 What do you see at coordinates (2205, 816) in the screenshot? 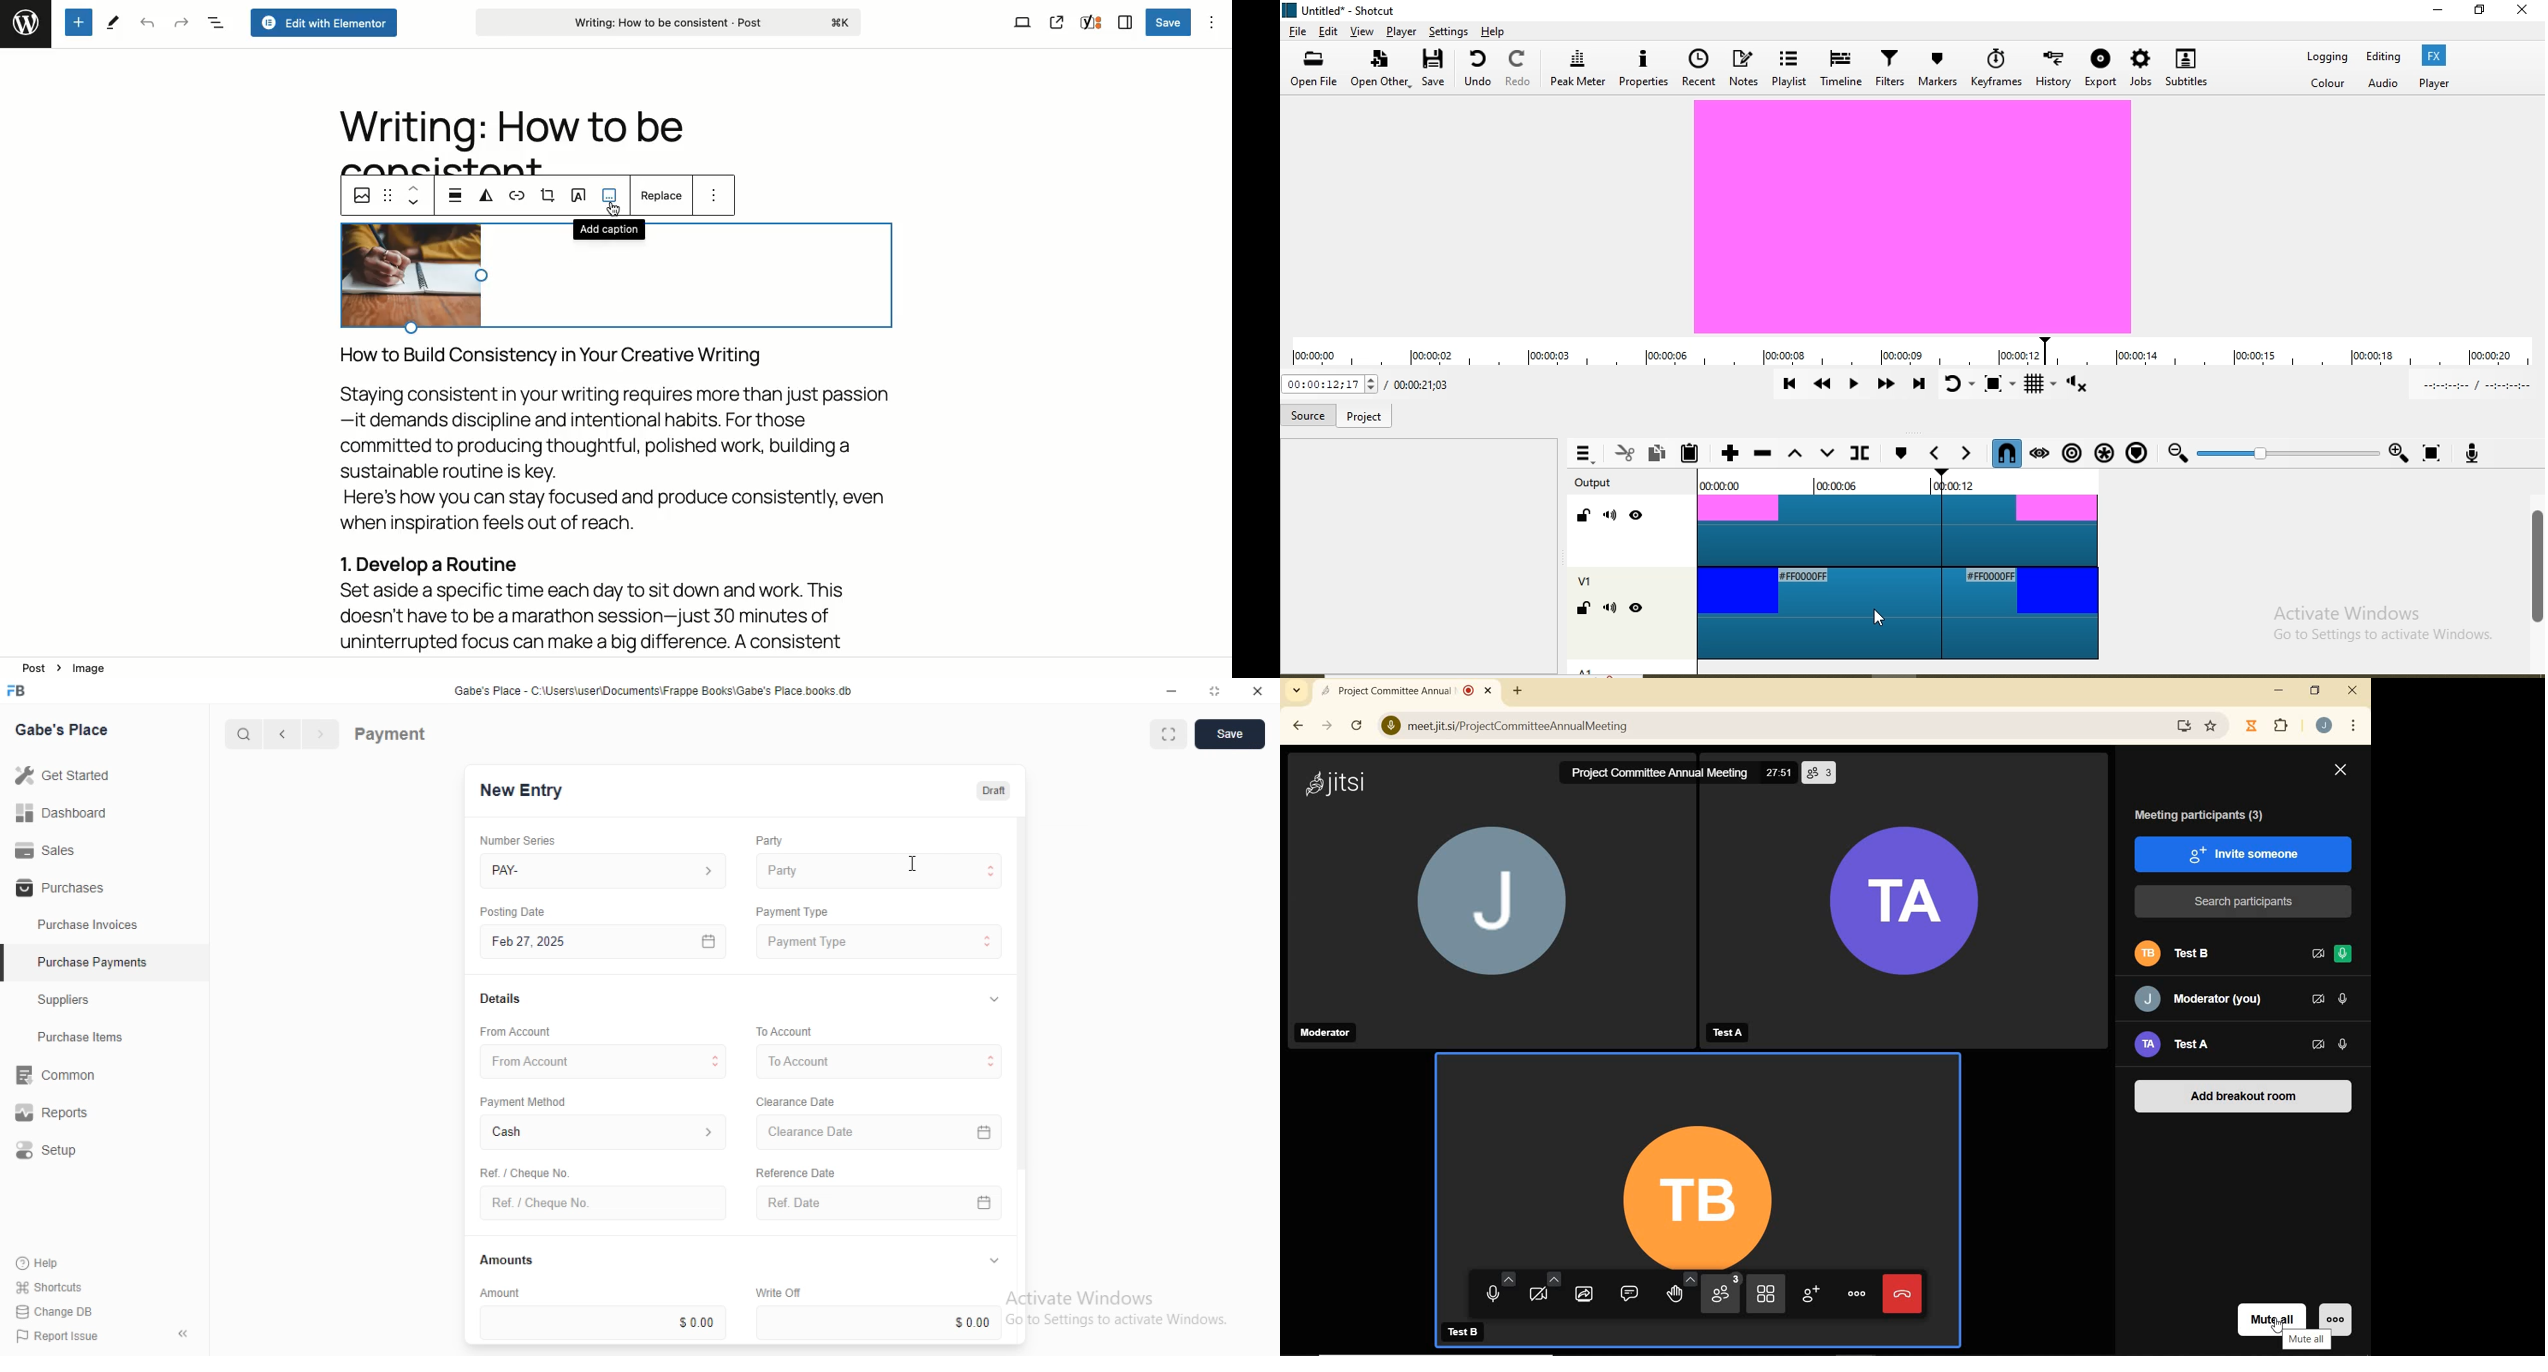
I see `MEETING PARTICIPANTS` at bounding box center [2205, 816].